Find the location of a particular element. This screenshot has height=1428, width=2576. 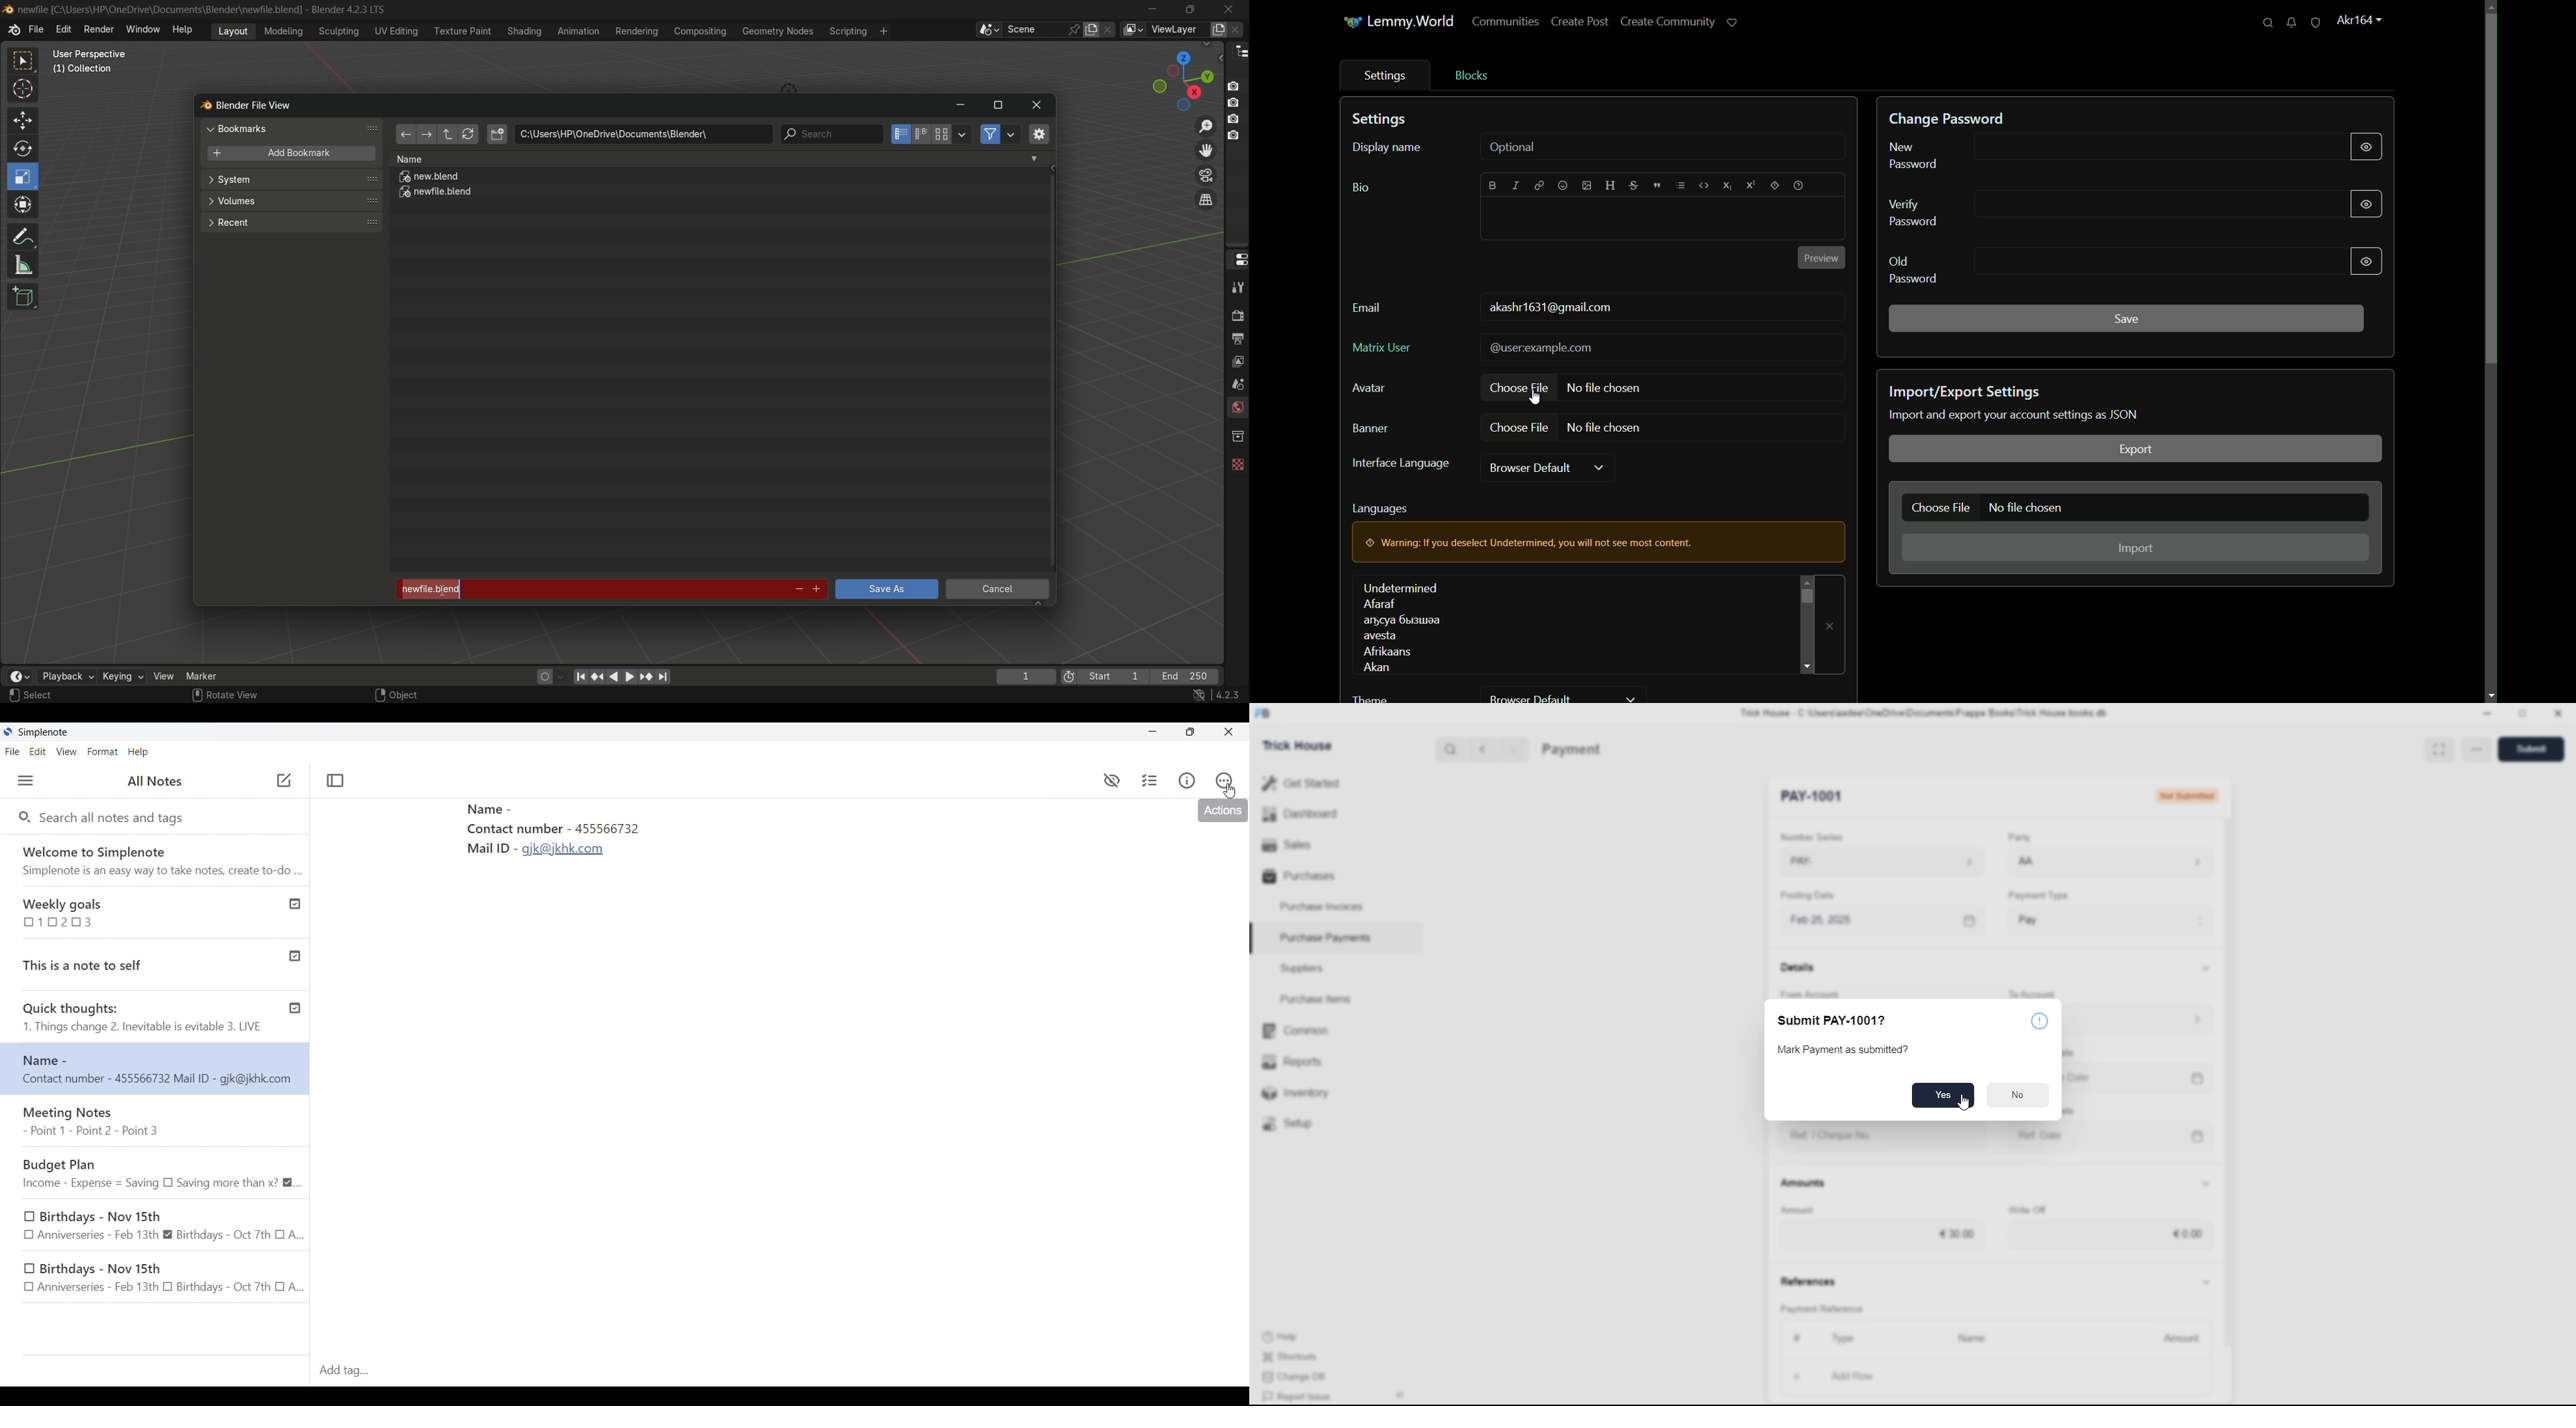

Amount is located at coordinates (1812, 1208).